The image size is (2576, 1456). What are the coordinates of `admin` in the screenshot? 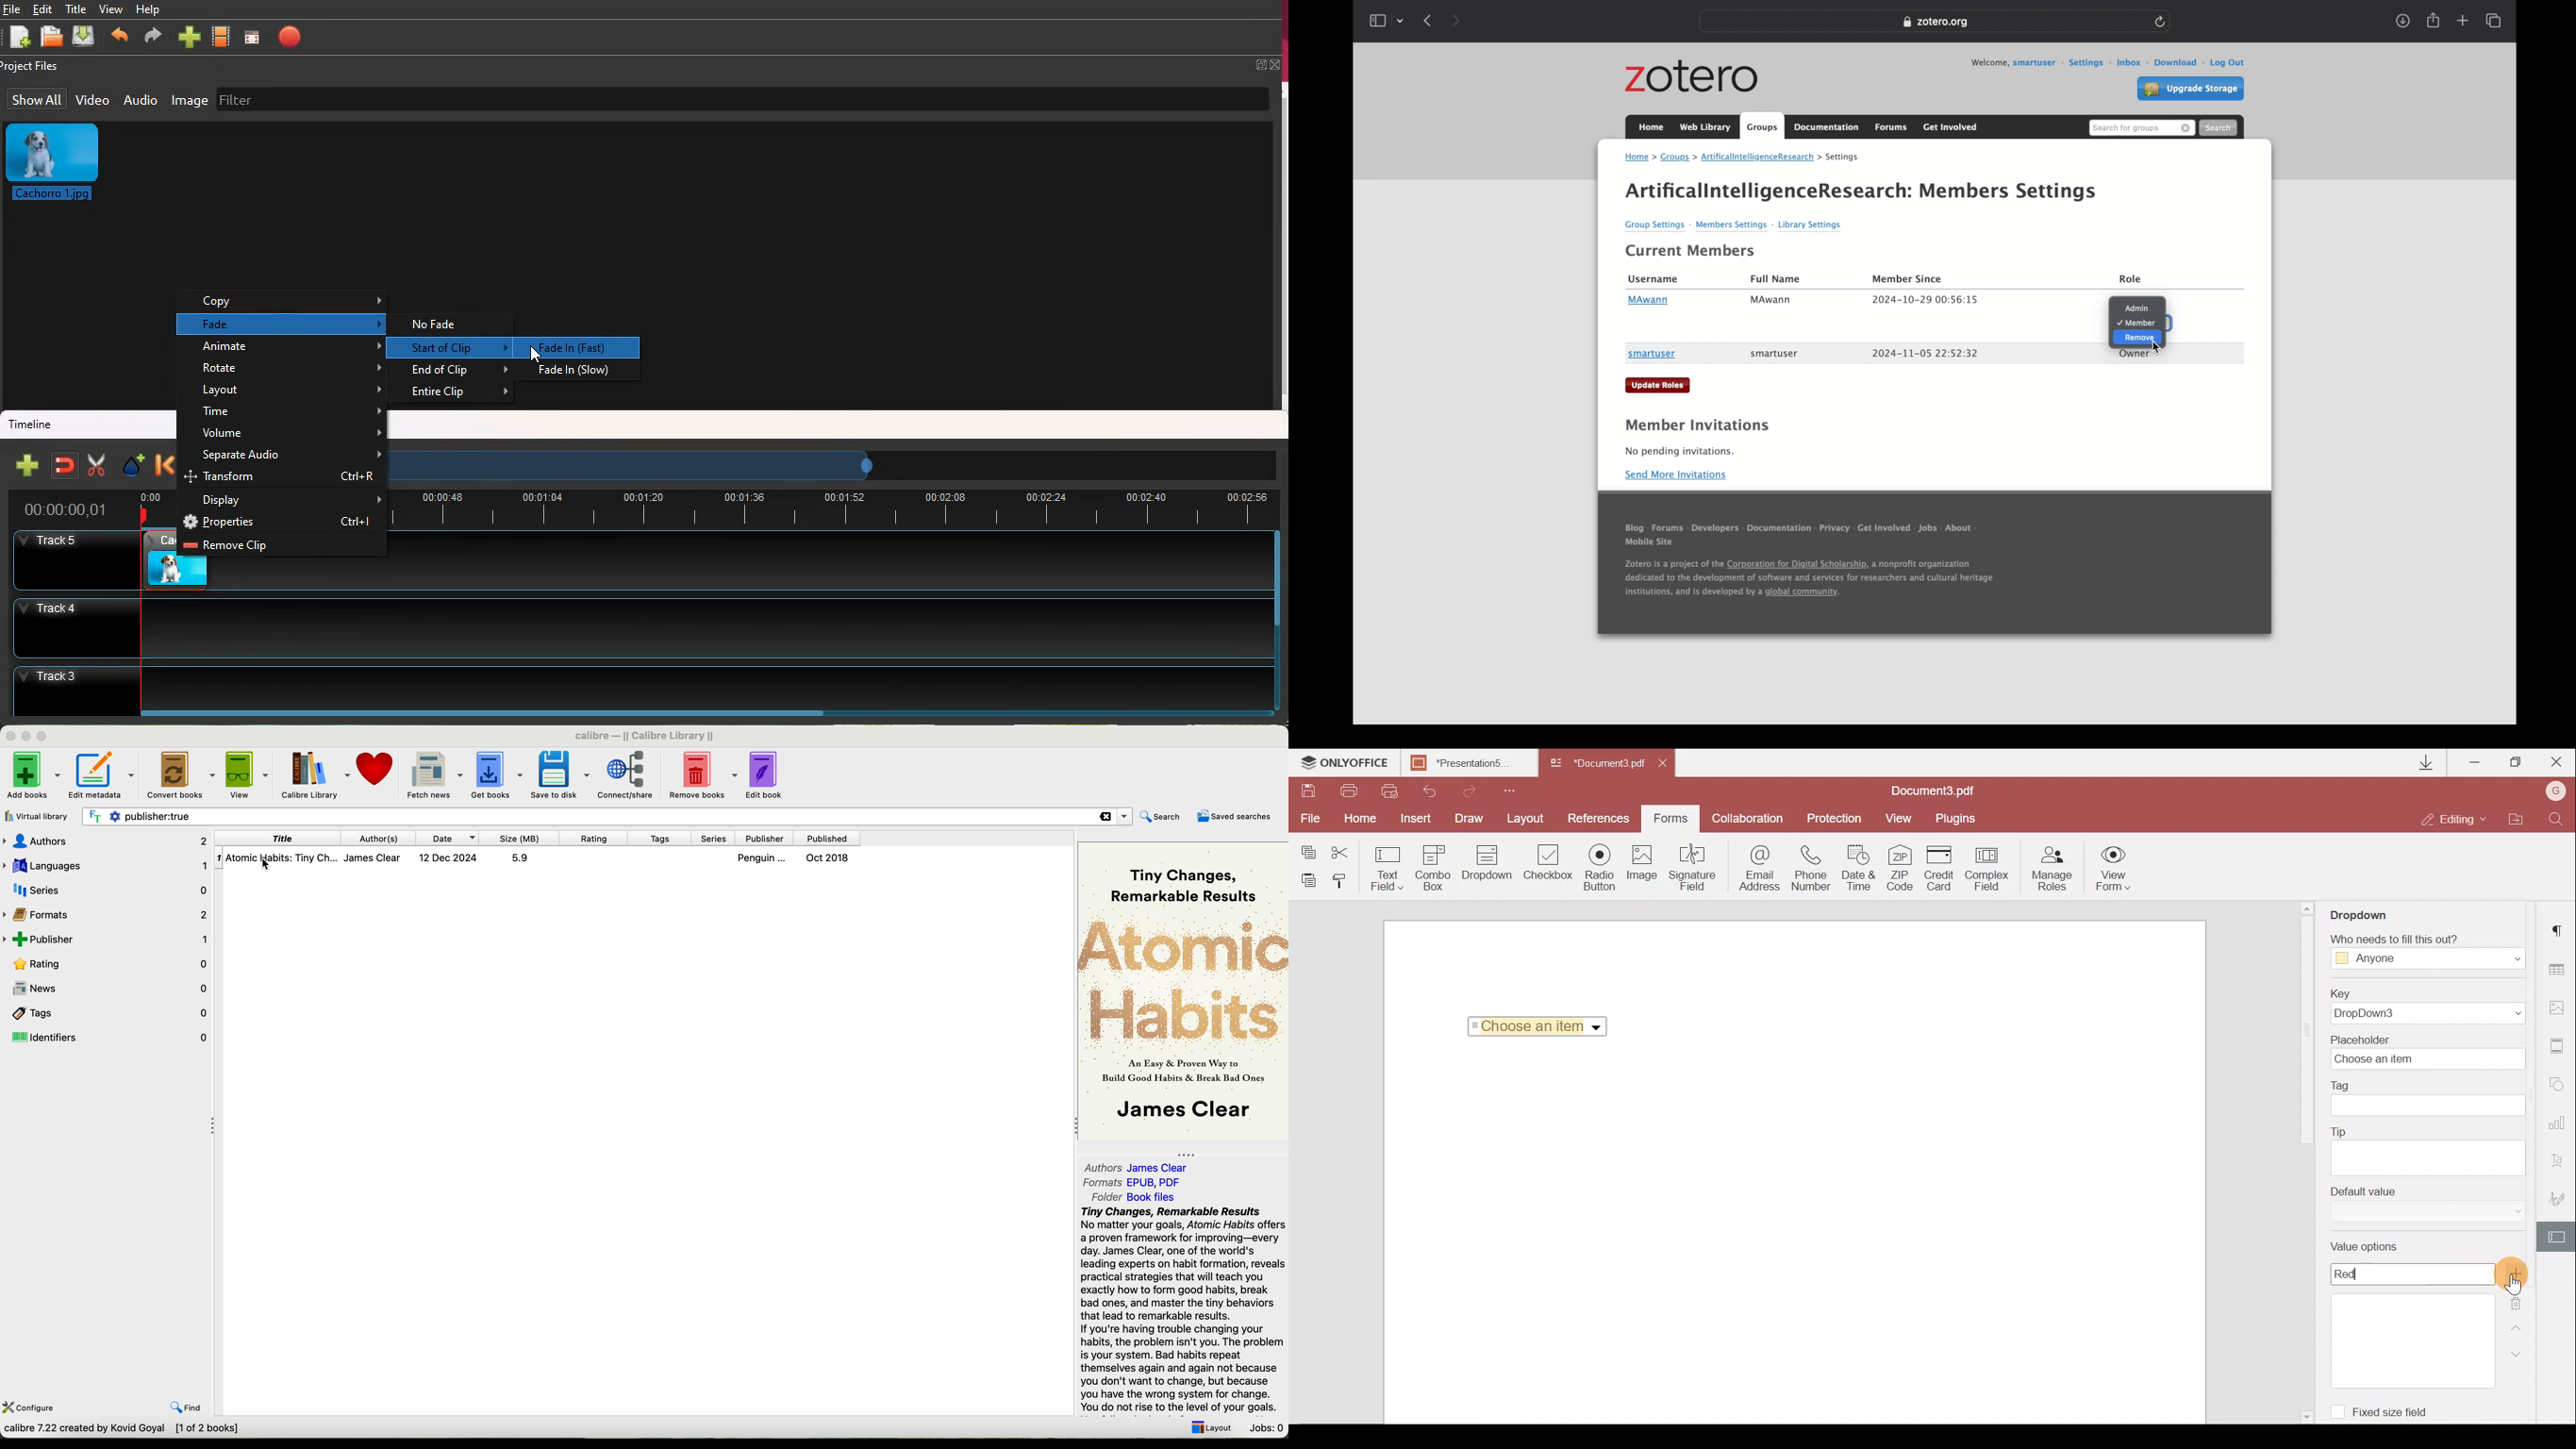 It's located at (2137, 308).